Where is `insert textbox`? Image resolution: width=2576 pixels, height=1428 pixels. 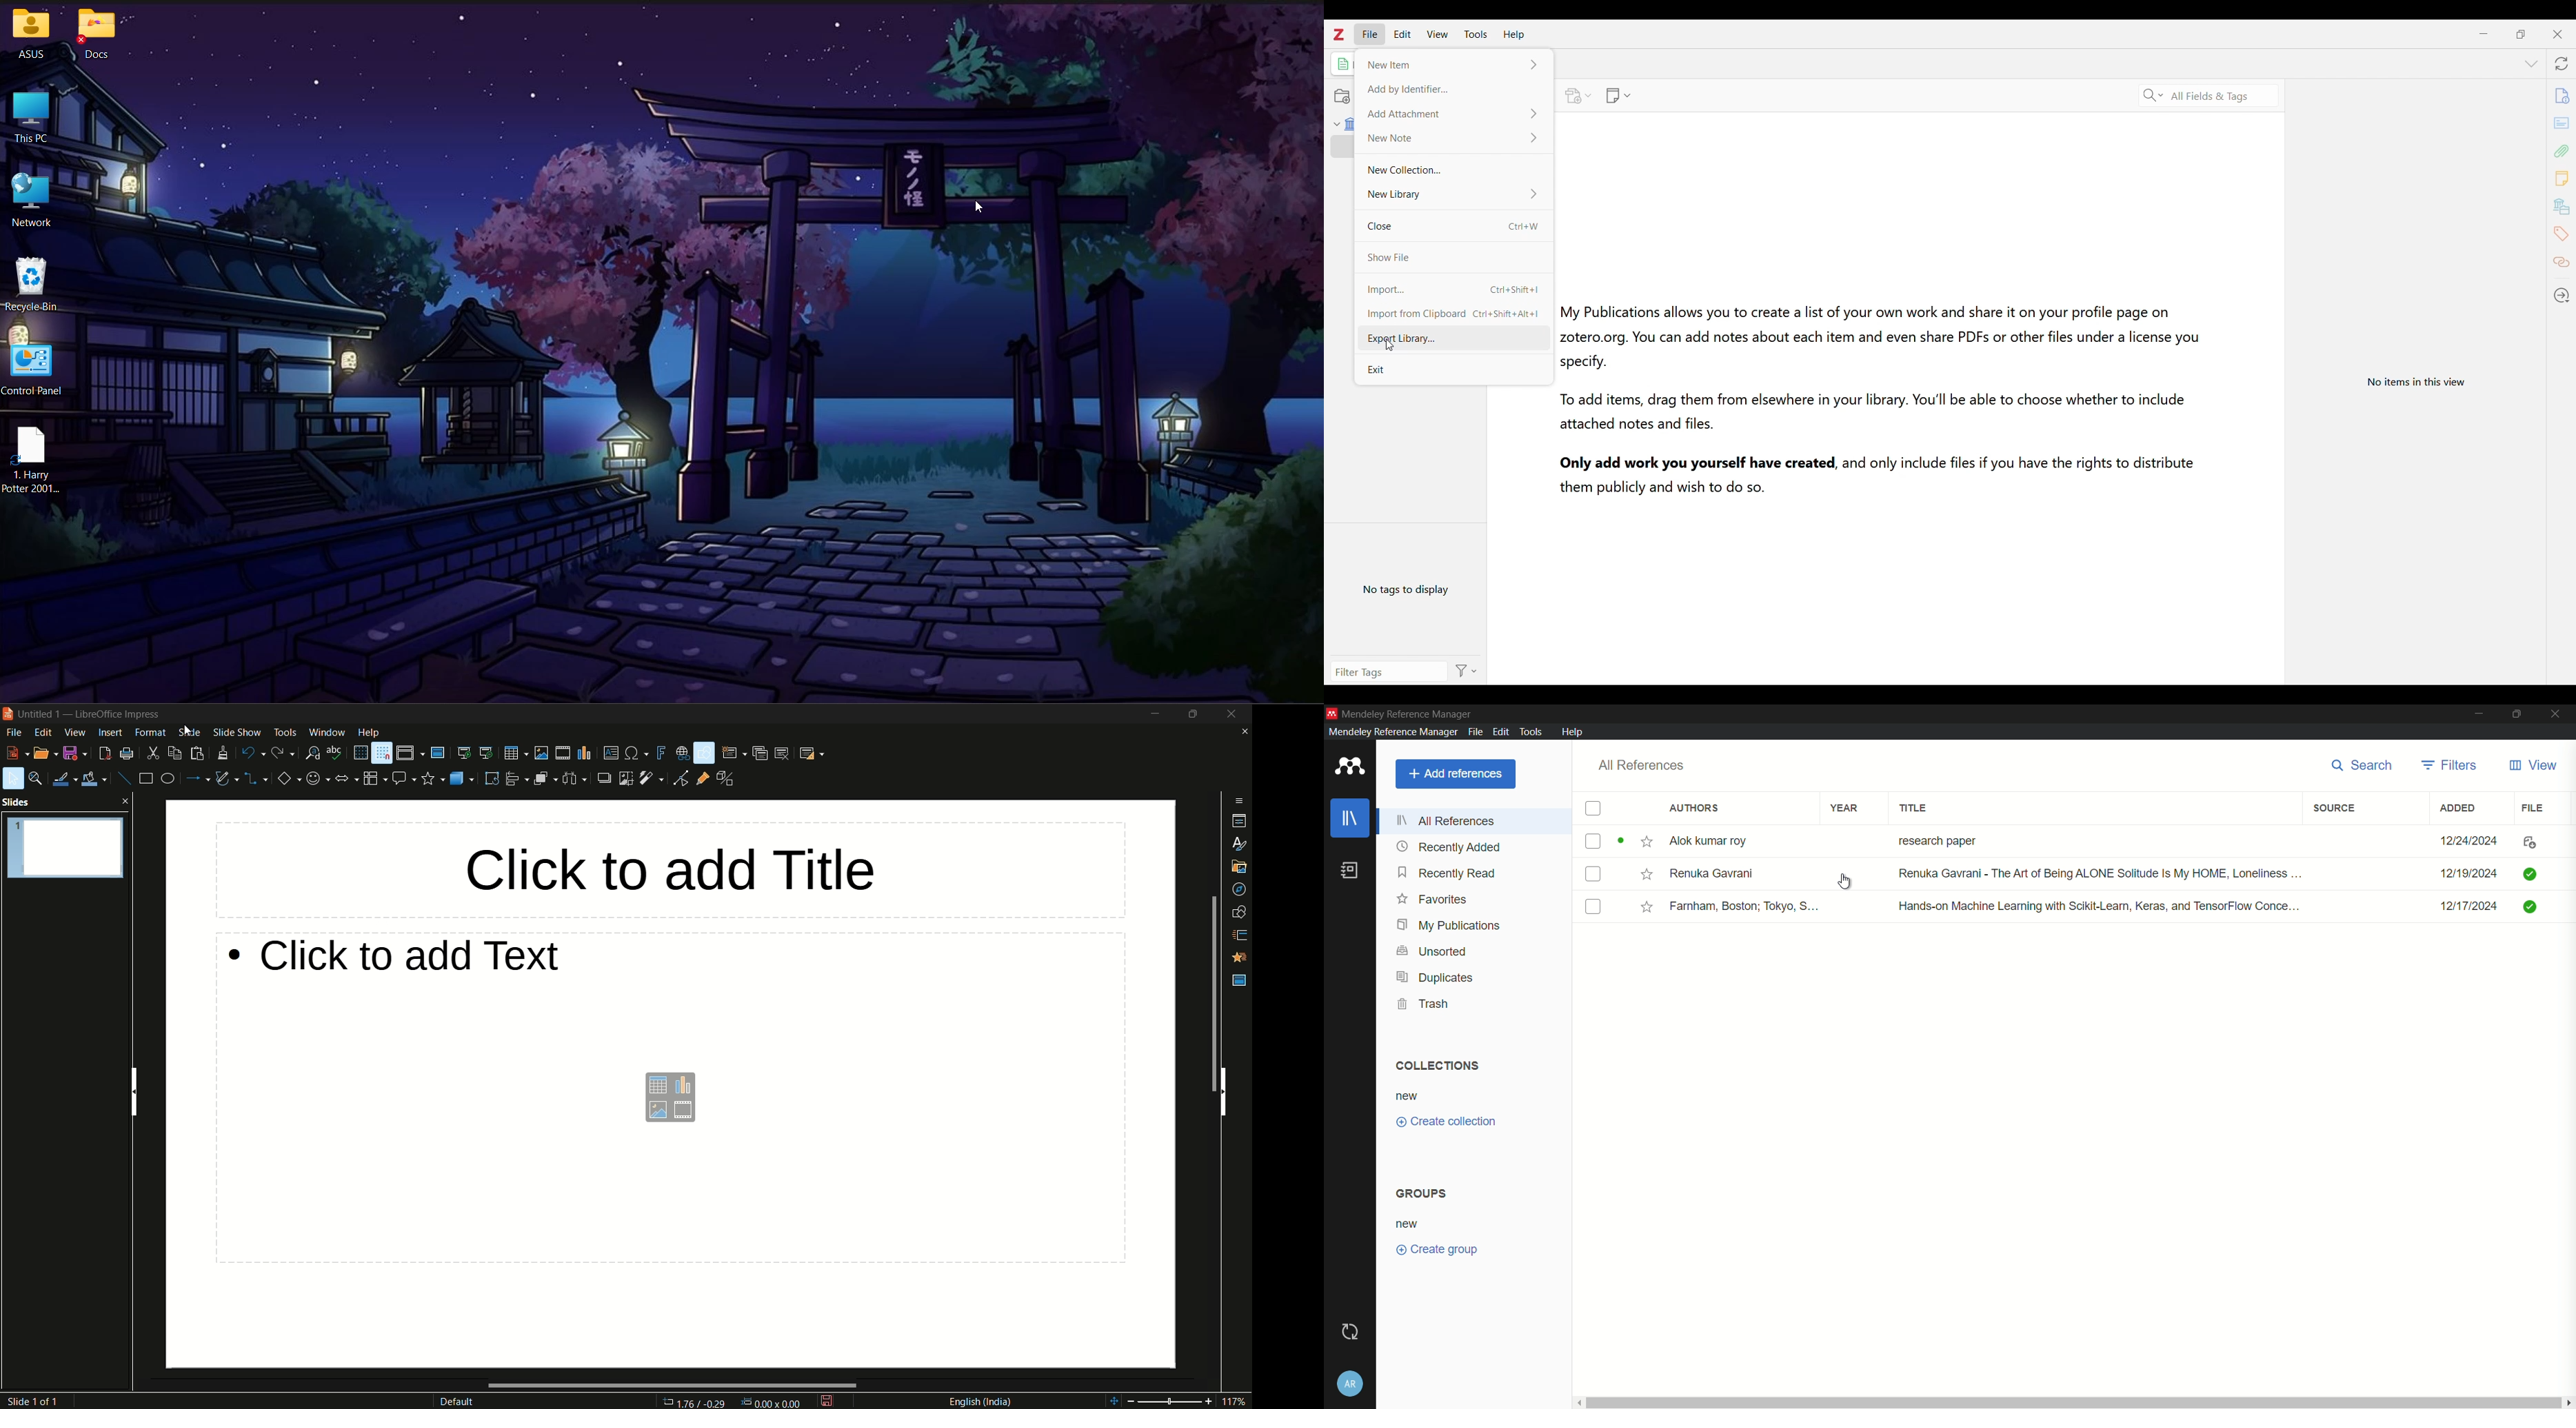
insert textbox is located at coordinates (611, 752).